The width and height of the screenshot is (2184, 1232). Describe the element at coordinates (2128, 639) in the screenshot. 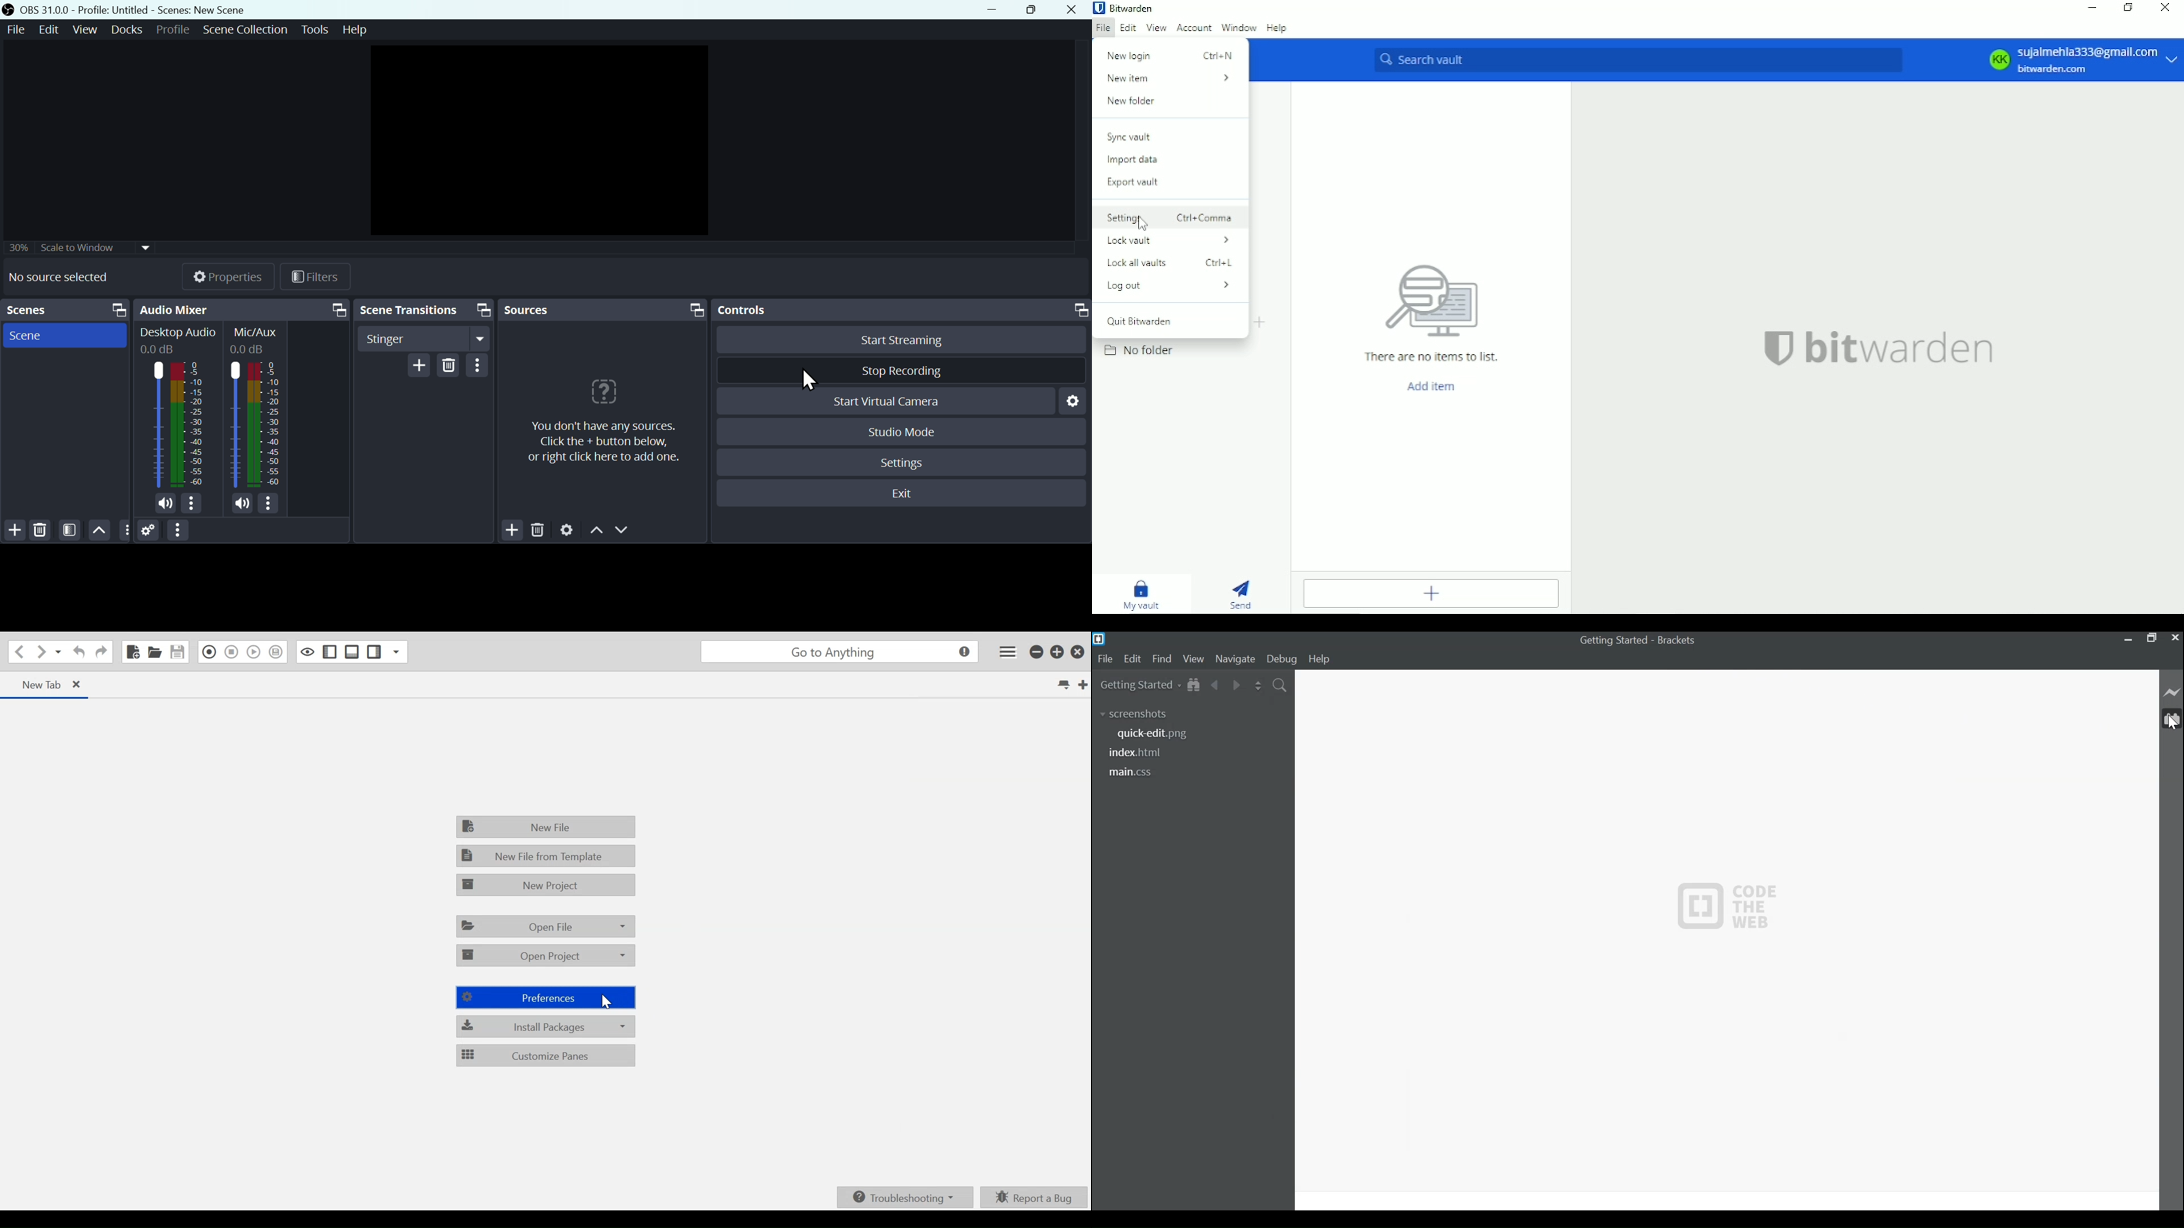

I see `minimize` at that location.